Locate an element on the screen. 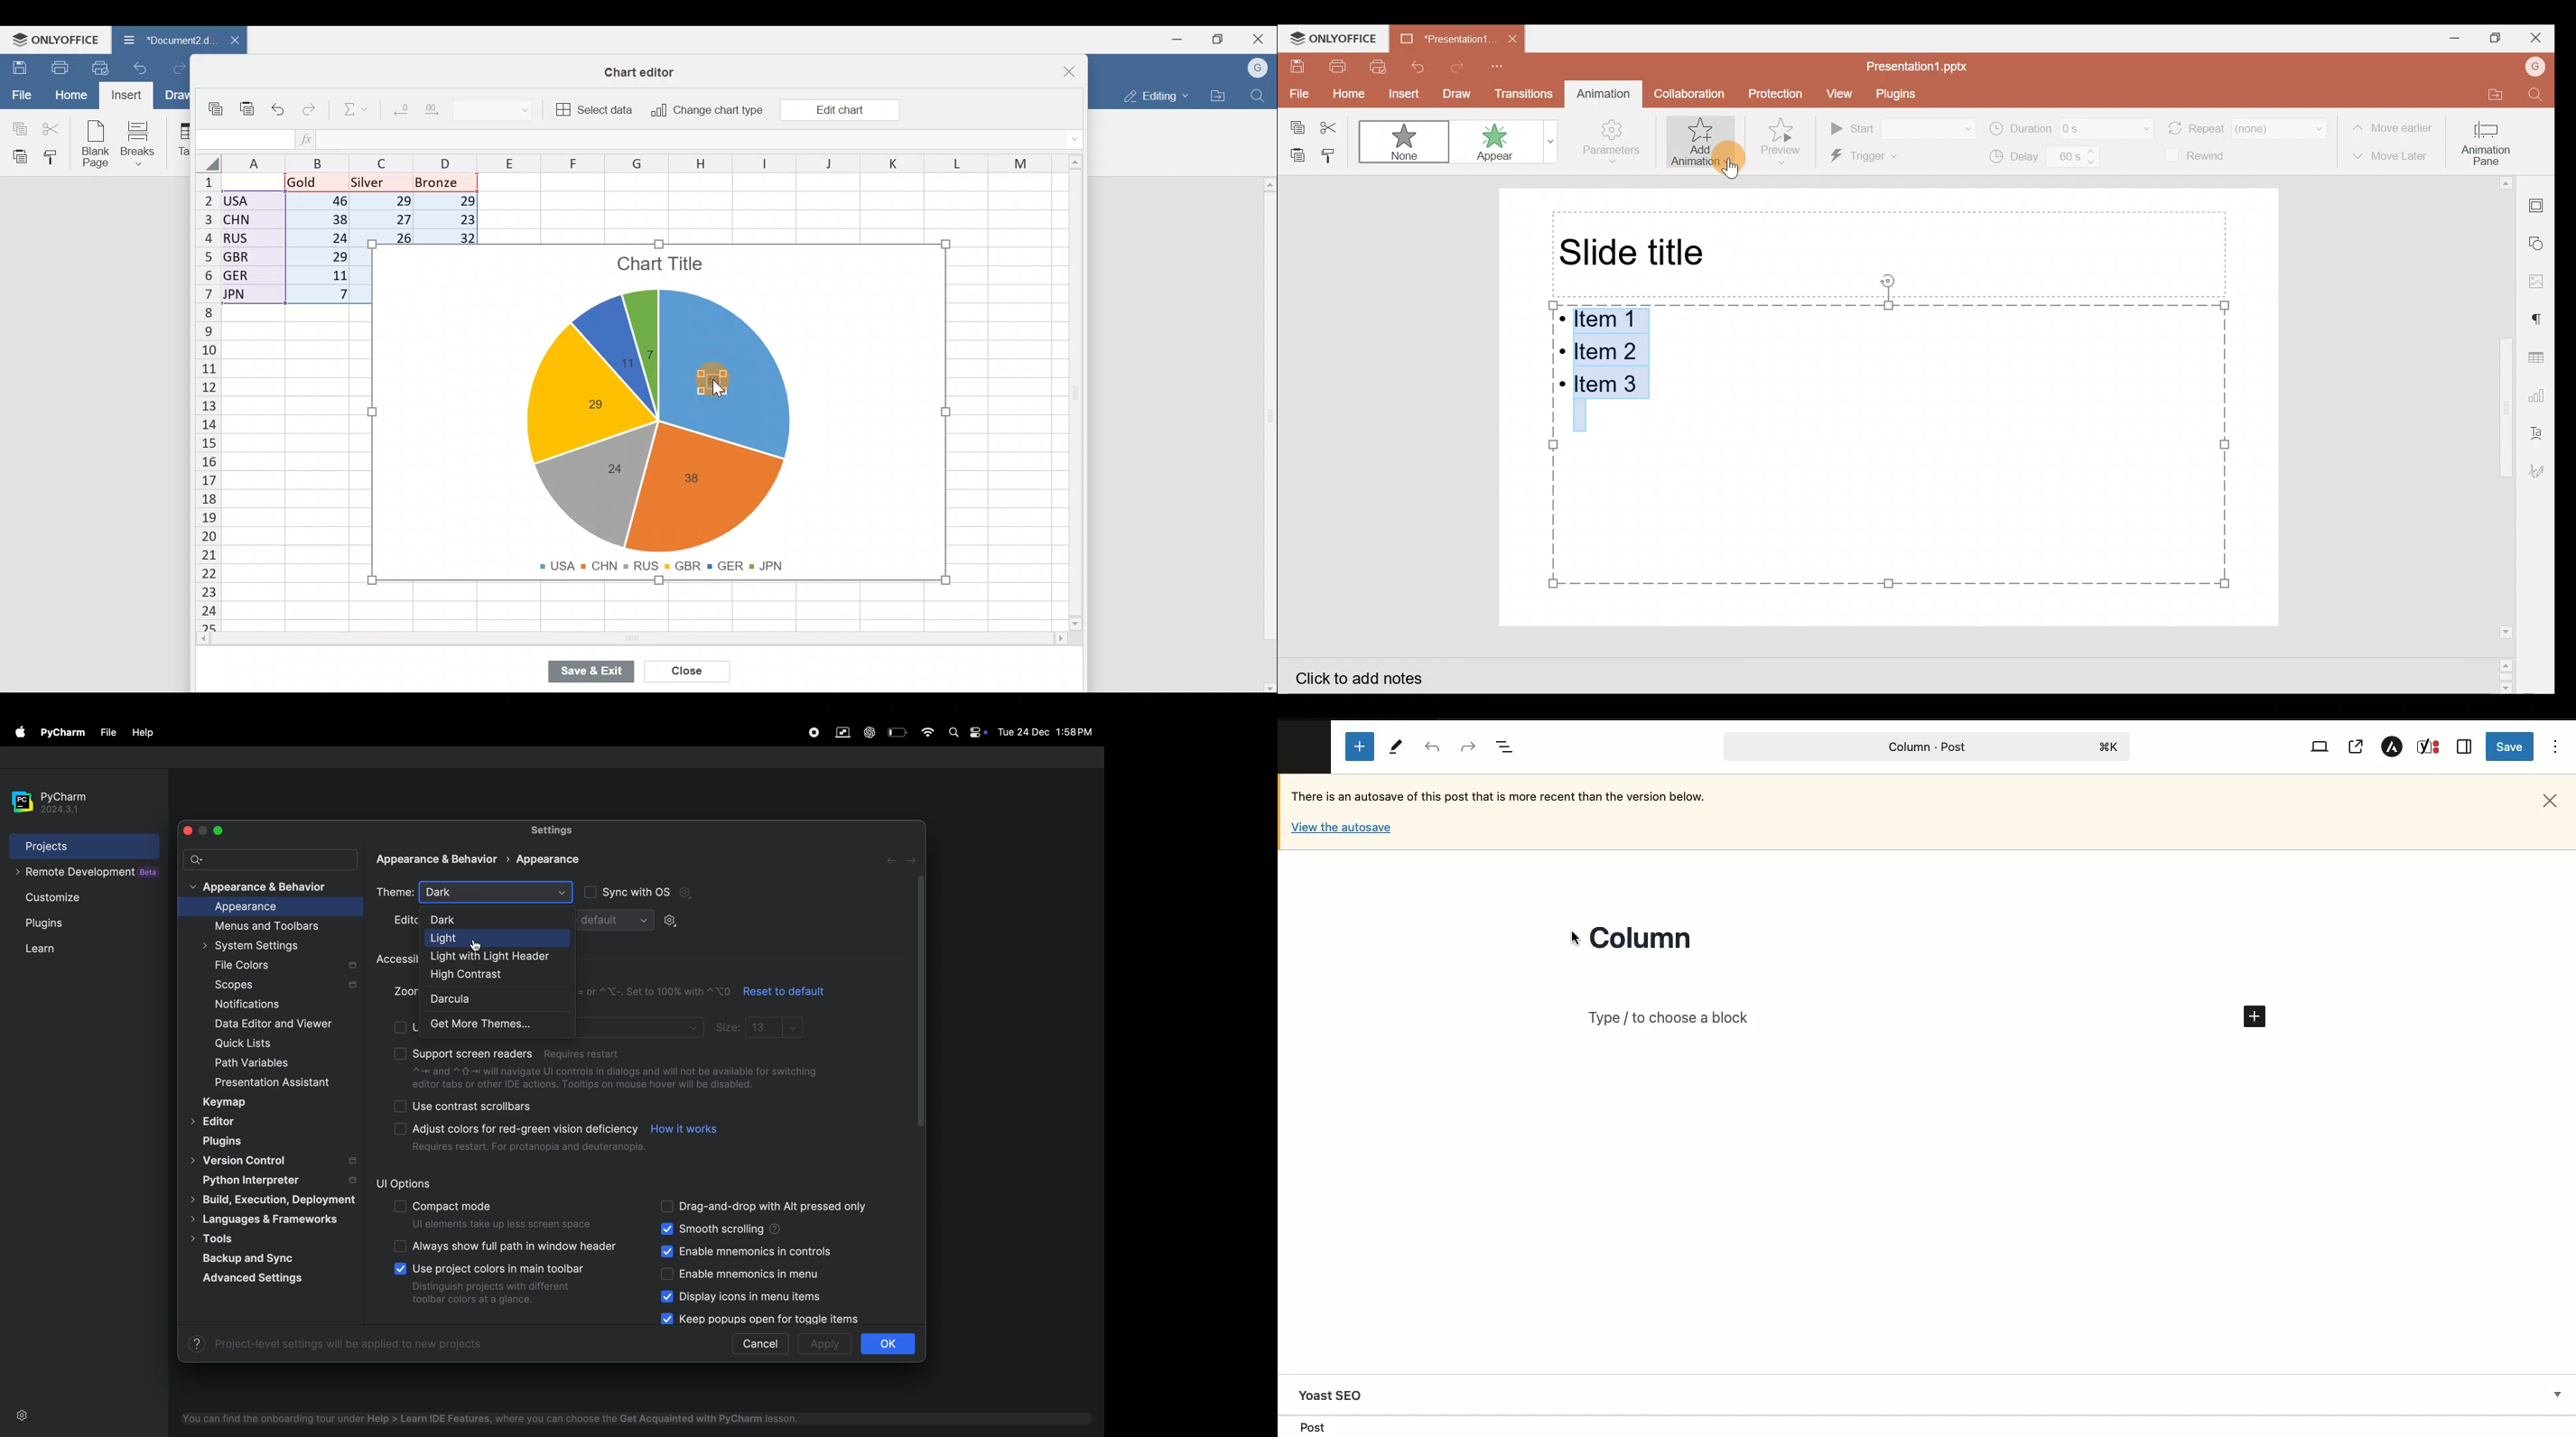 Image resolution: width=2576 pixels, height=1456 pixels. Print file is located at coordinates (1337, 64).